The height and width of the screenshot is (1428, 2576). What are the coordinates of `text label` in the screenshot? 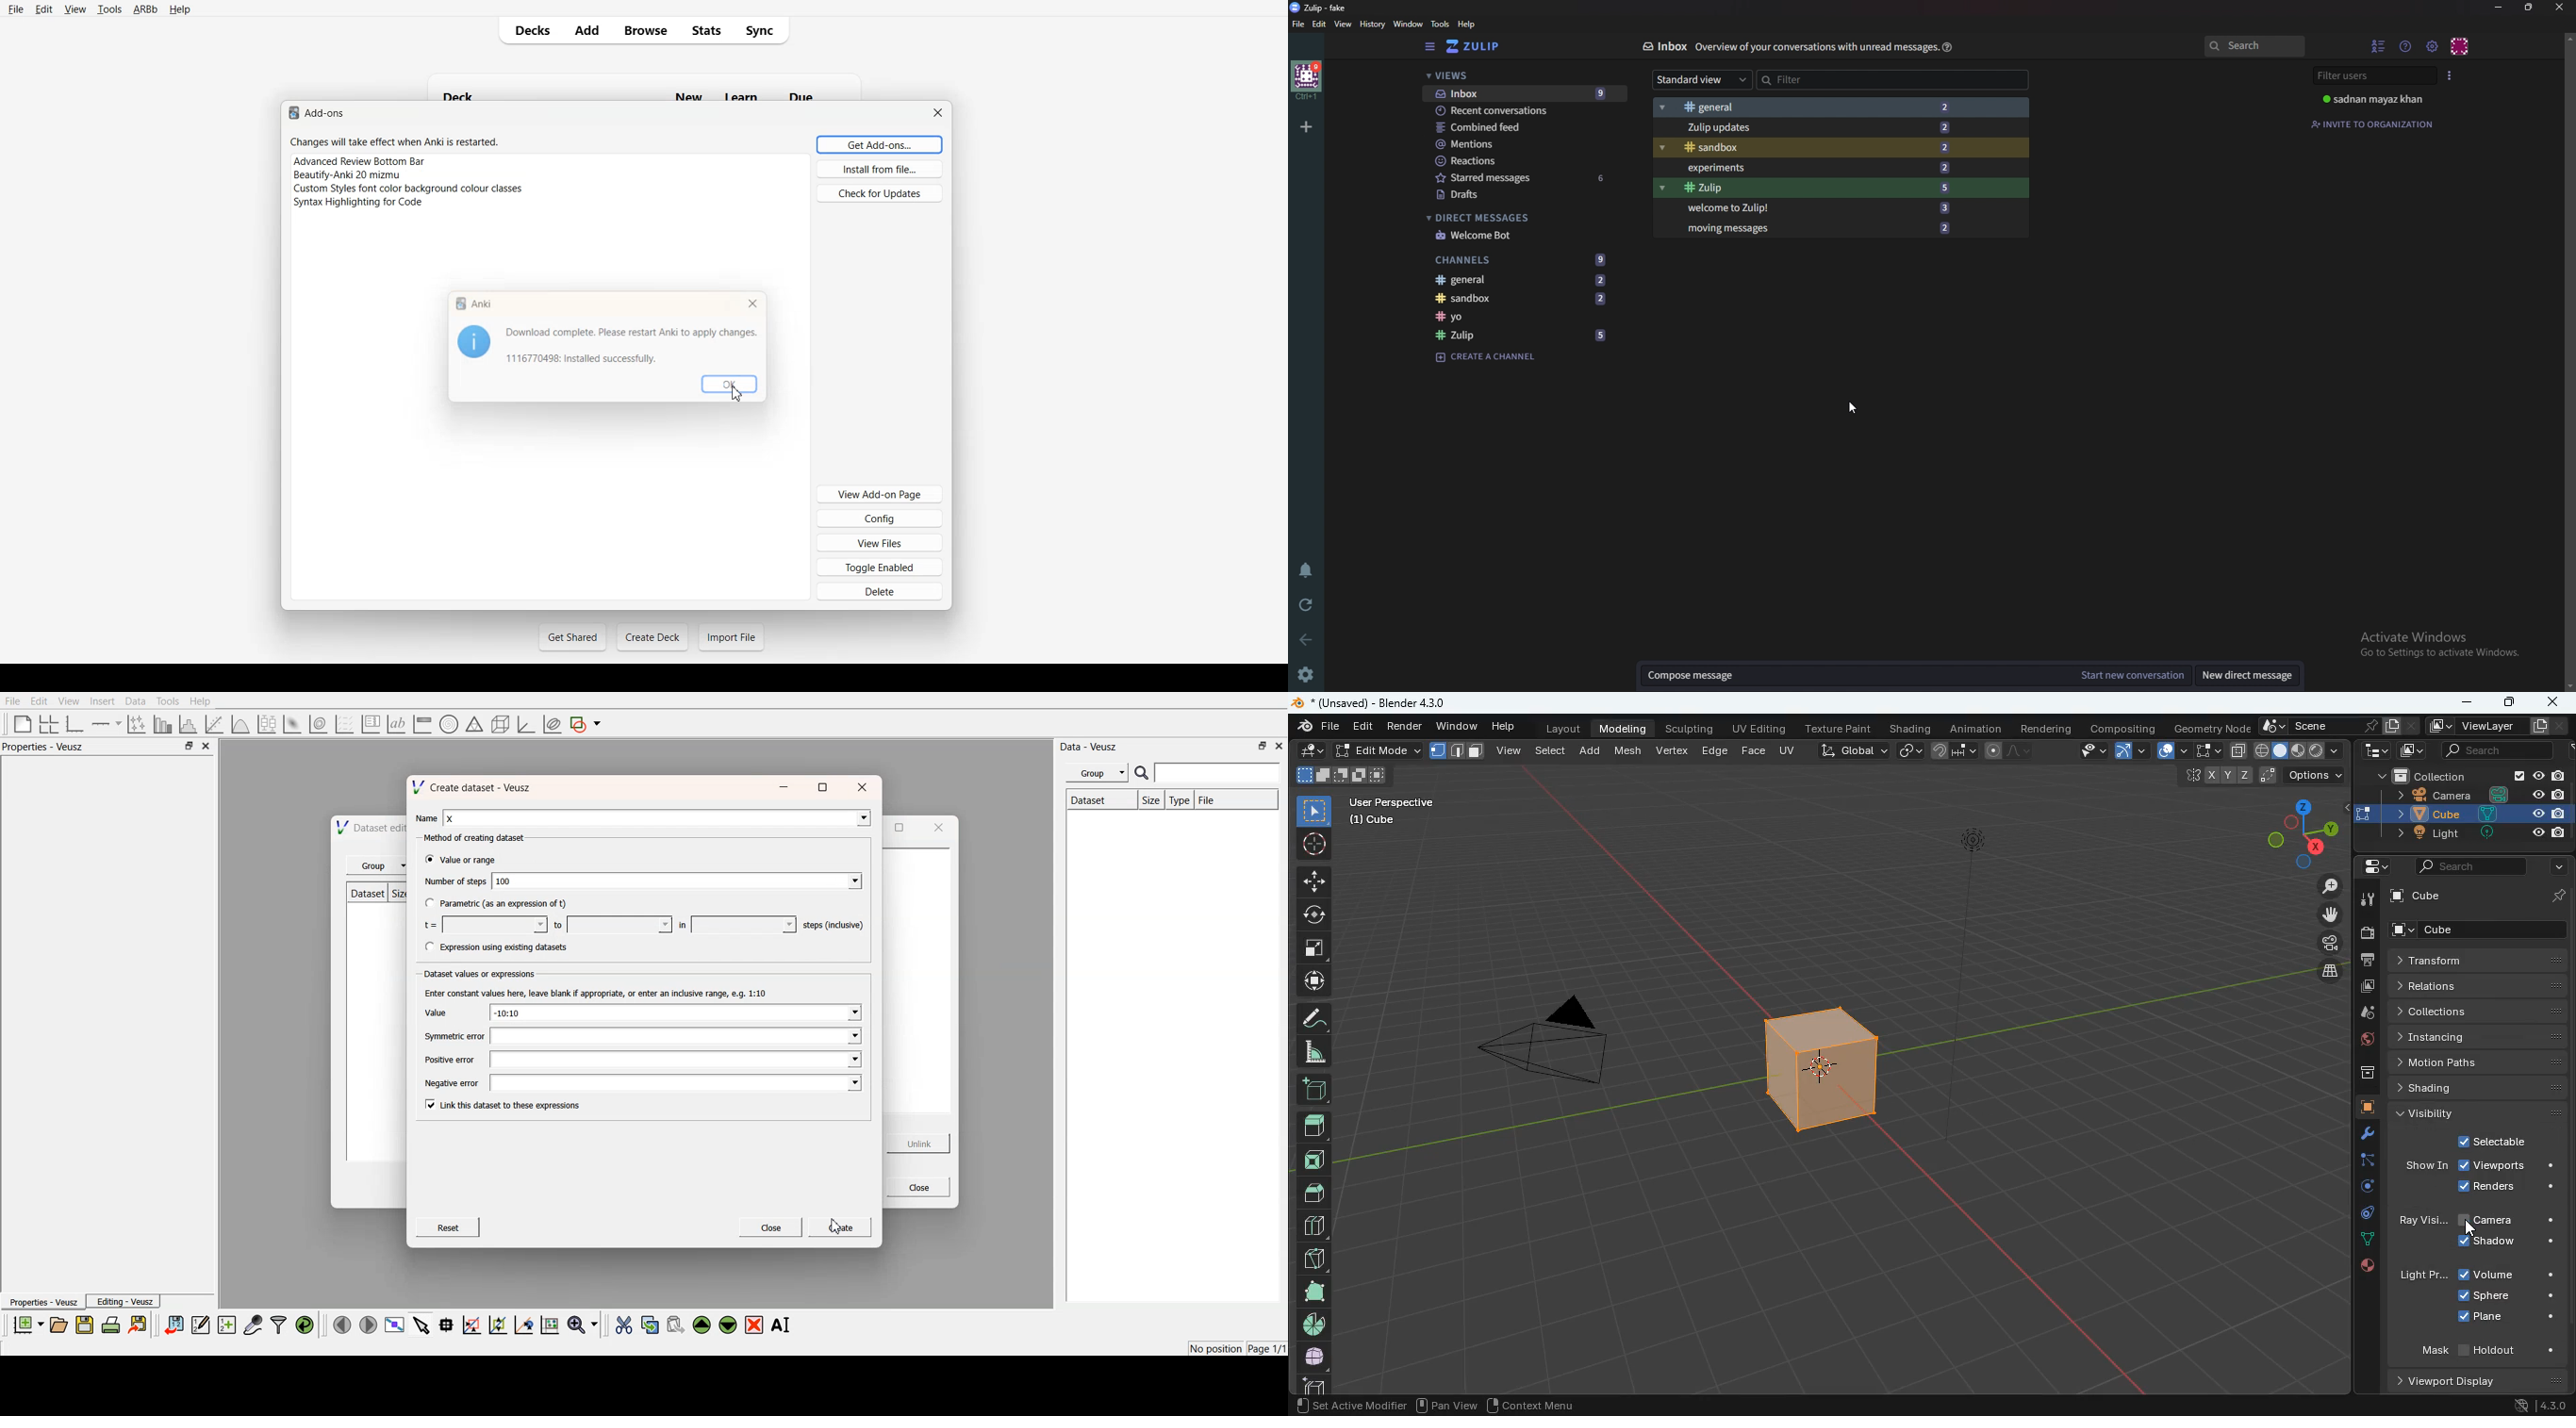 It's located at (394, 724).